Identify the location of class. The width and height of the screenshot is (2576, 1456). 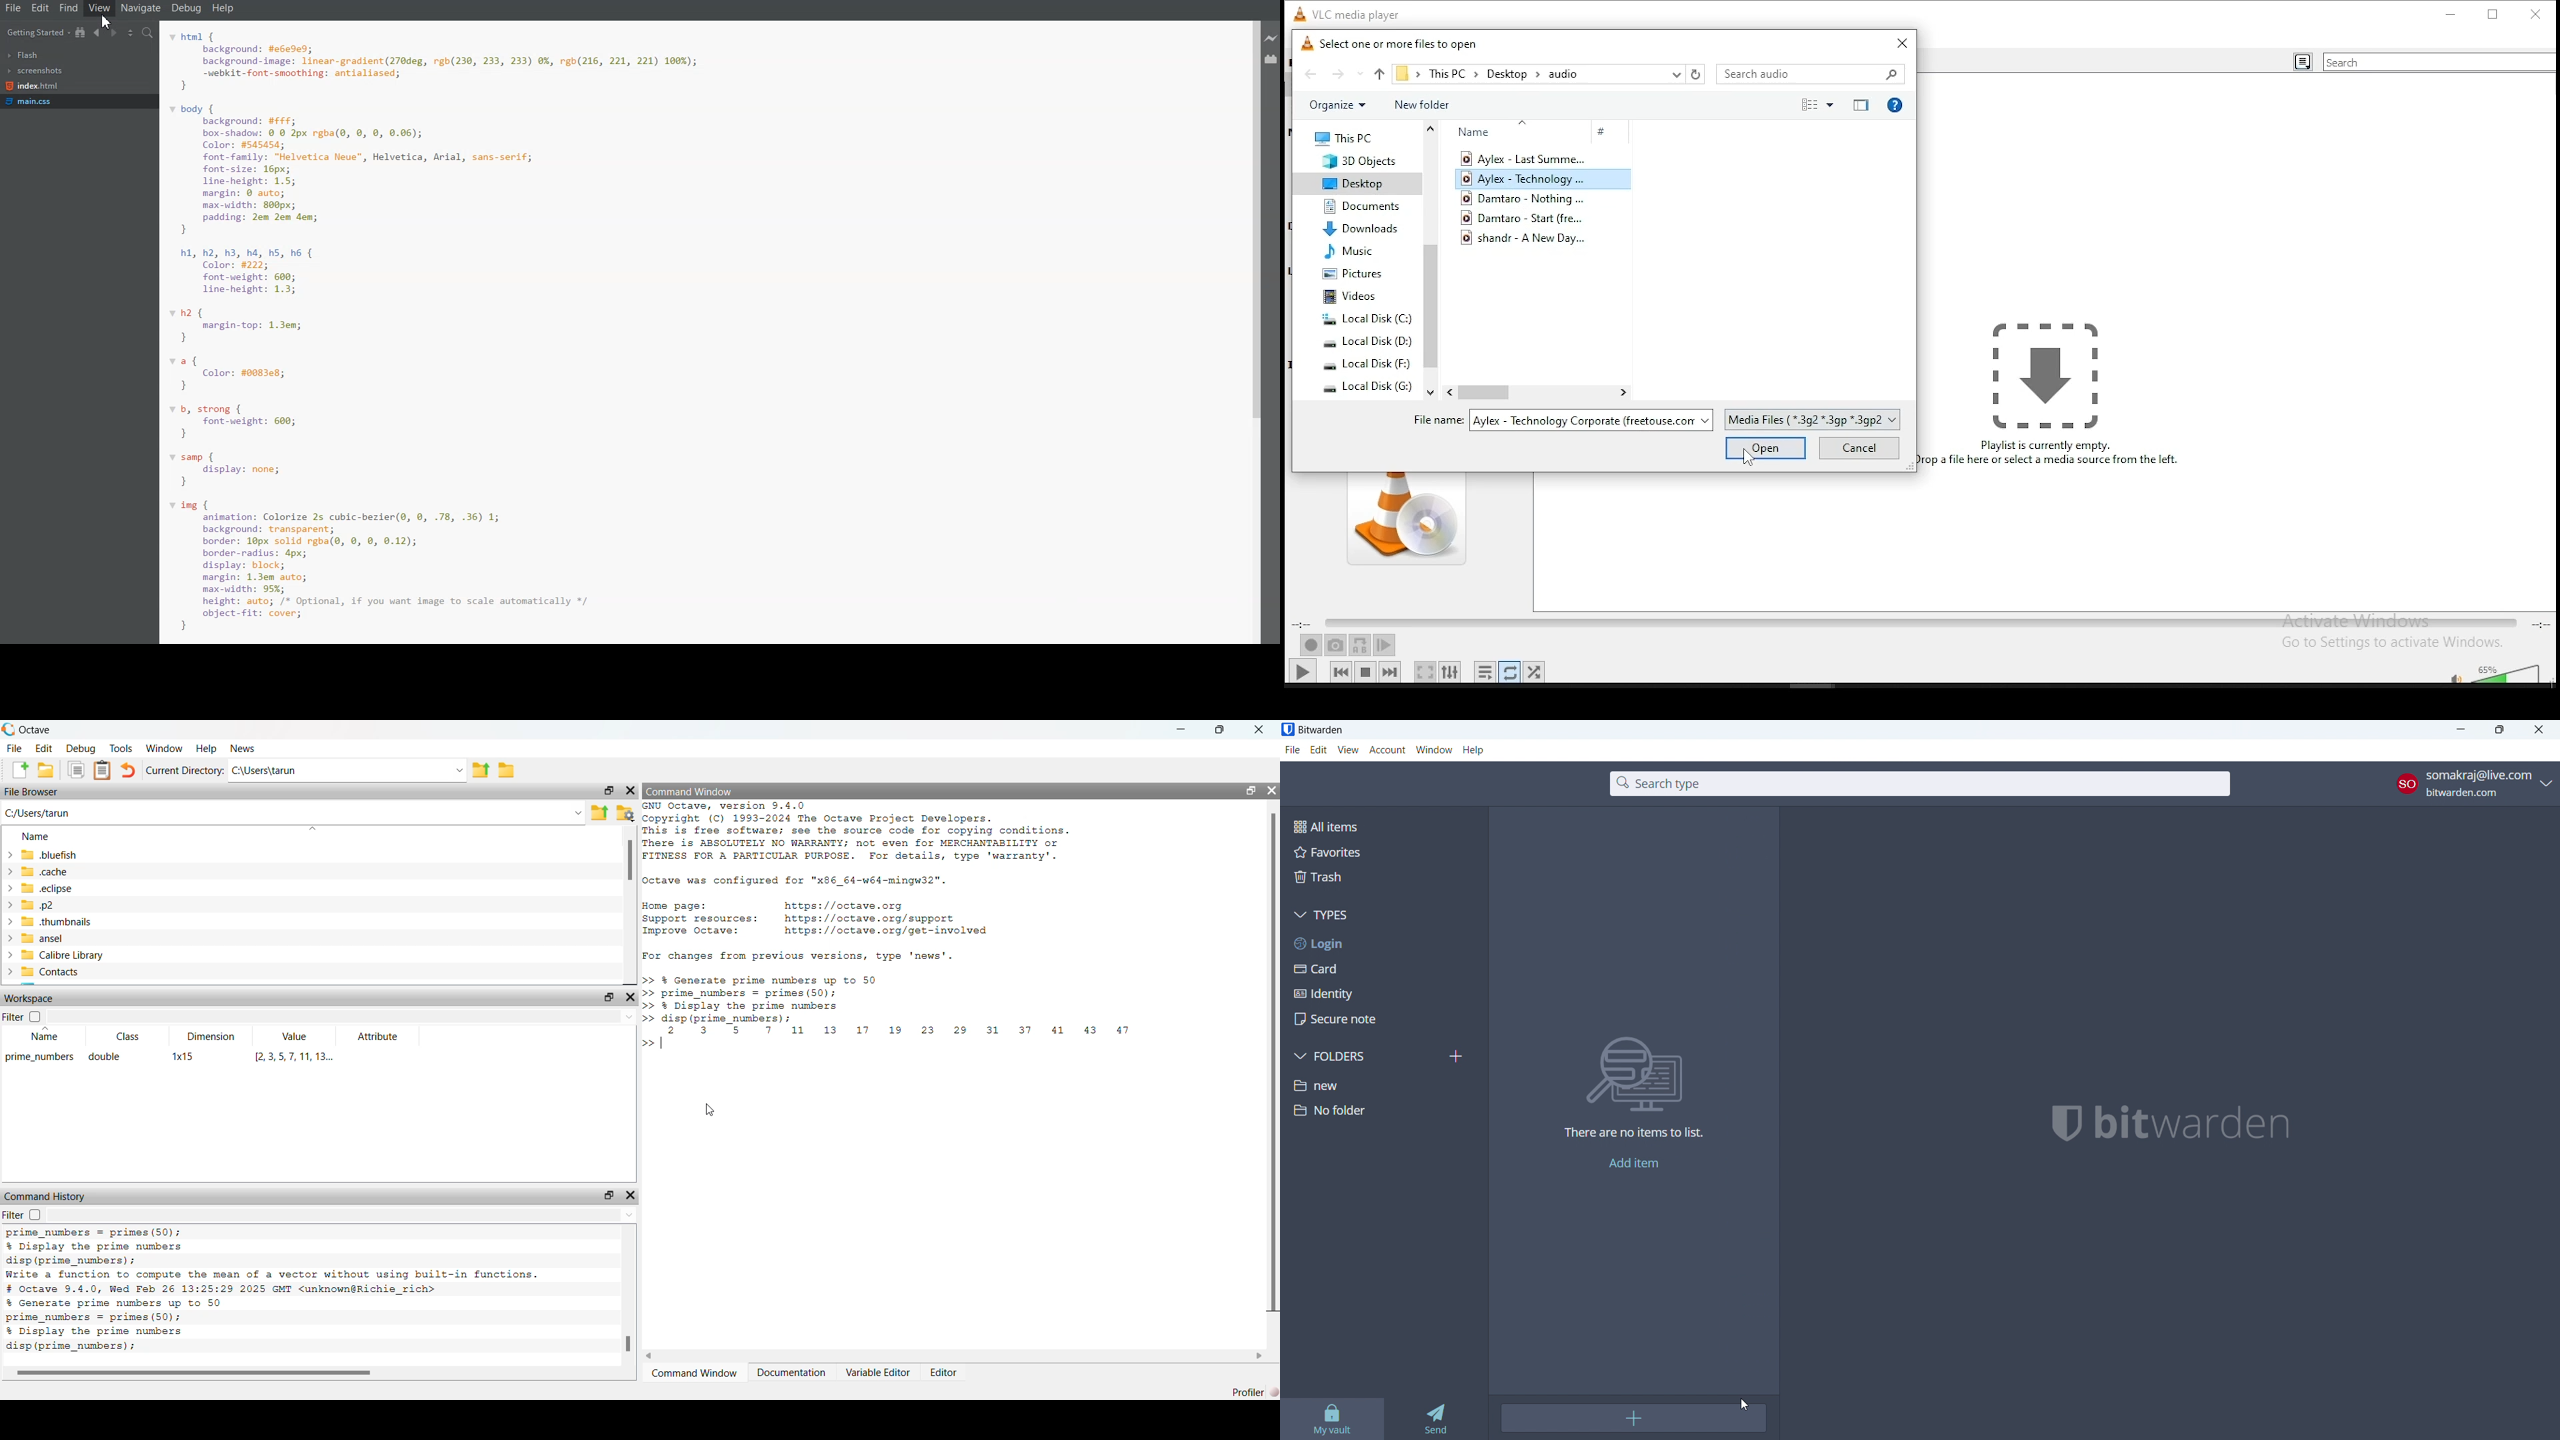
(131, 1037).